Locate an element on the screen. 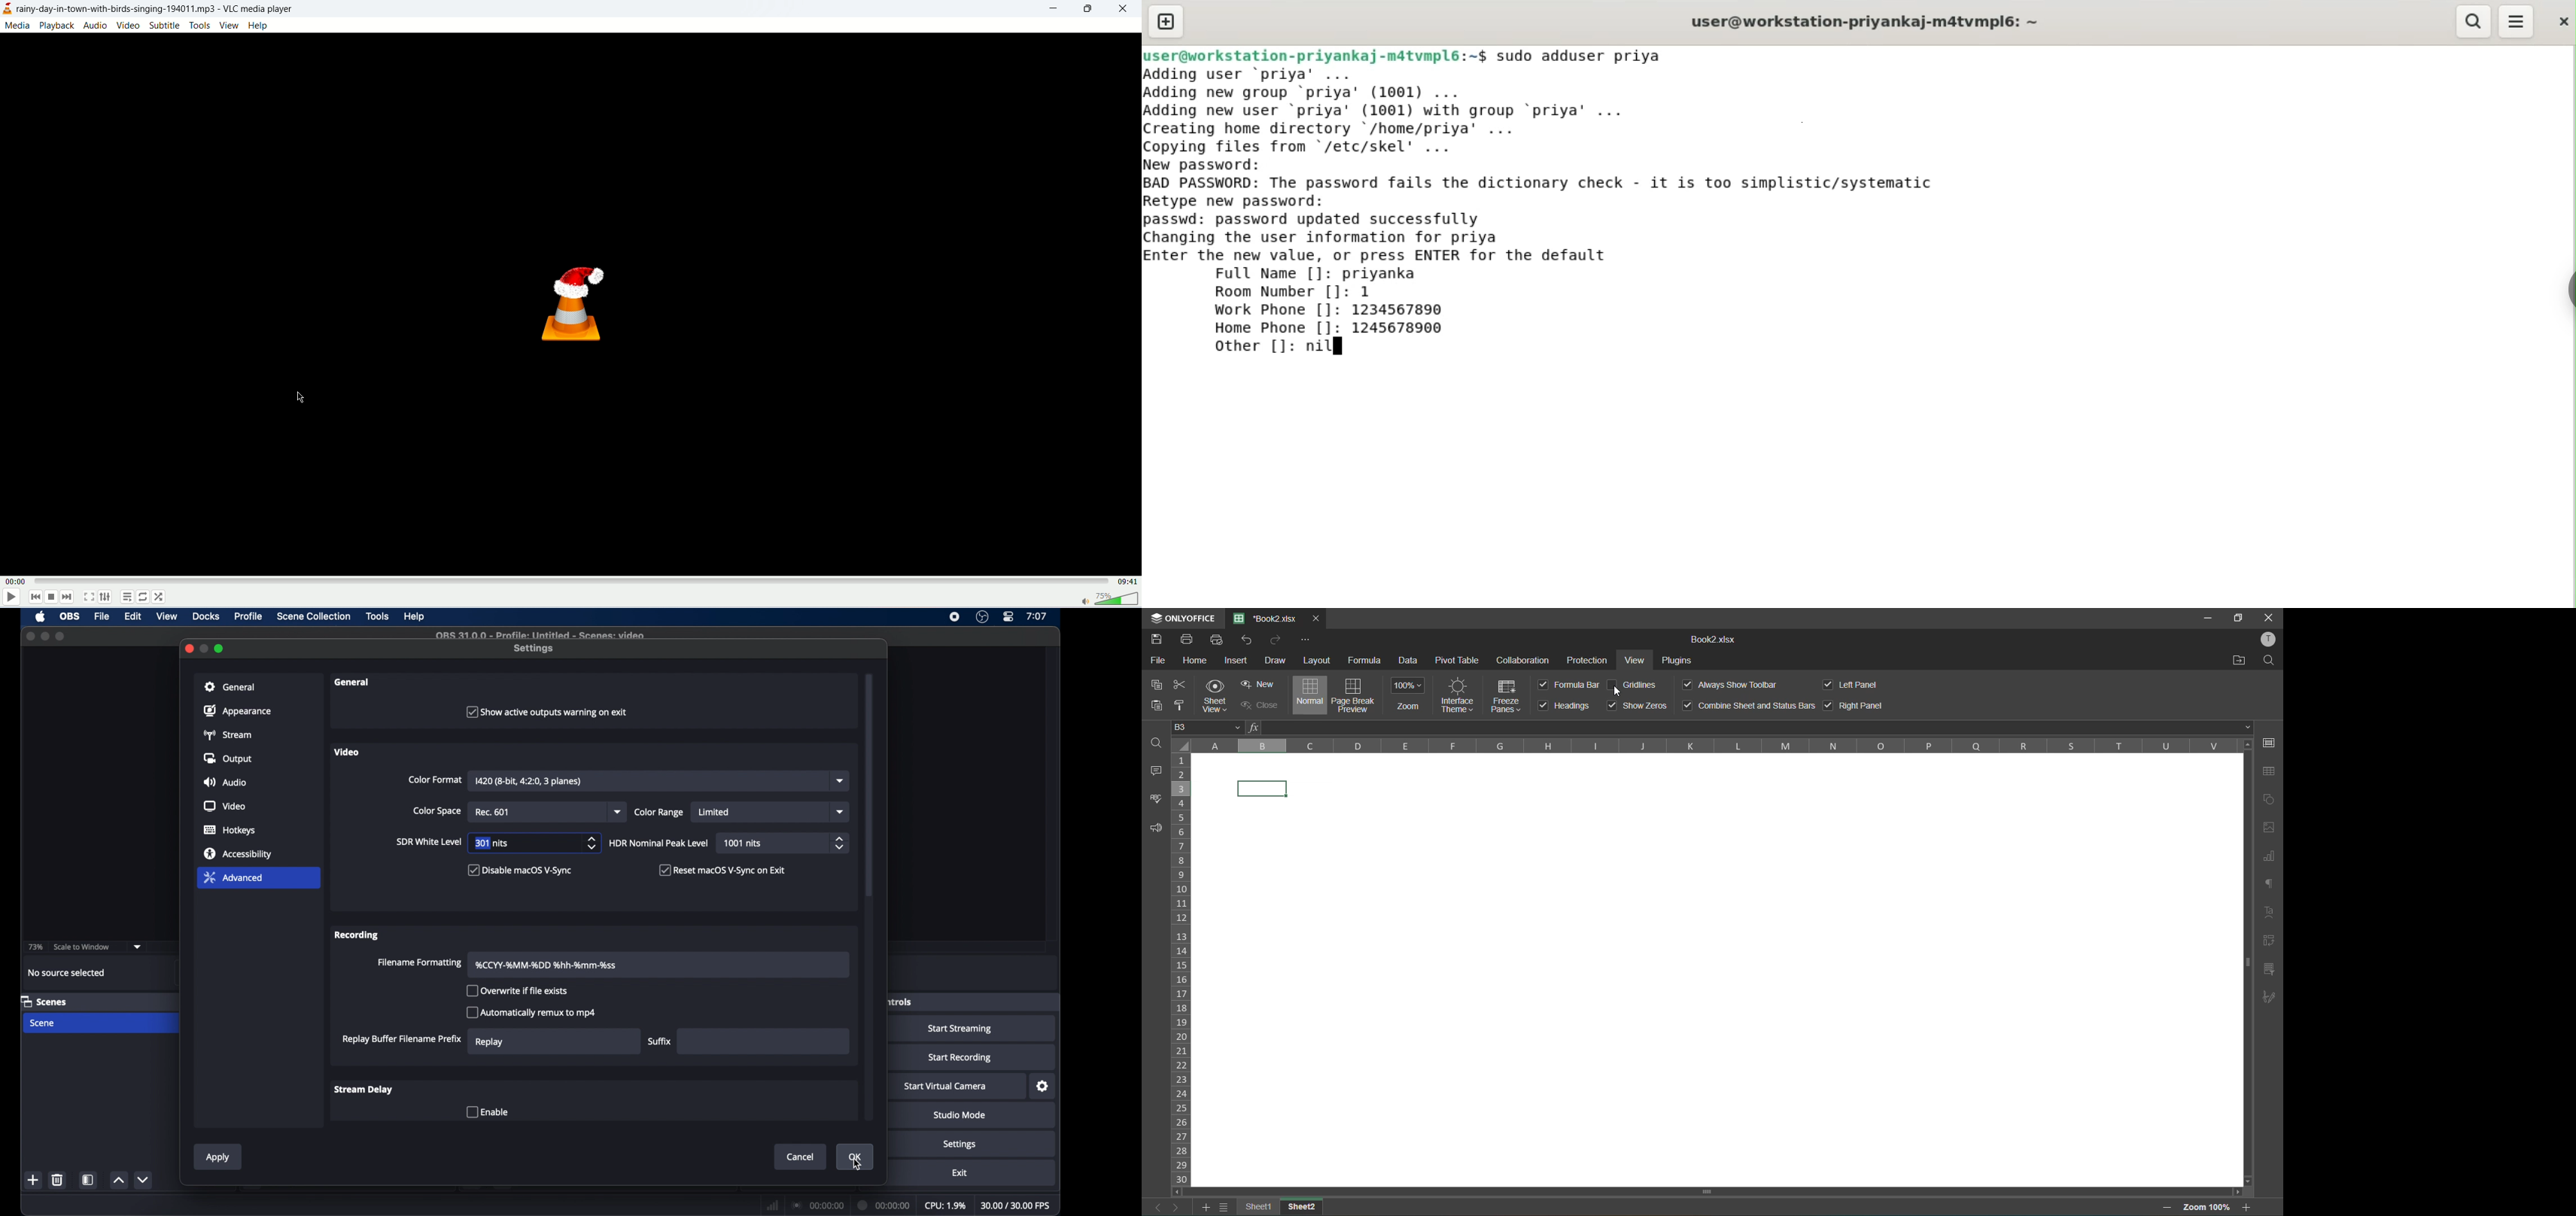 The width and height of the screenshot is (2576, 1232). help is located at coordinates (414, 616).